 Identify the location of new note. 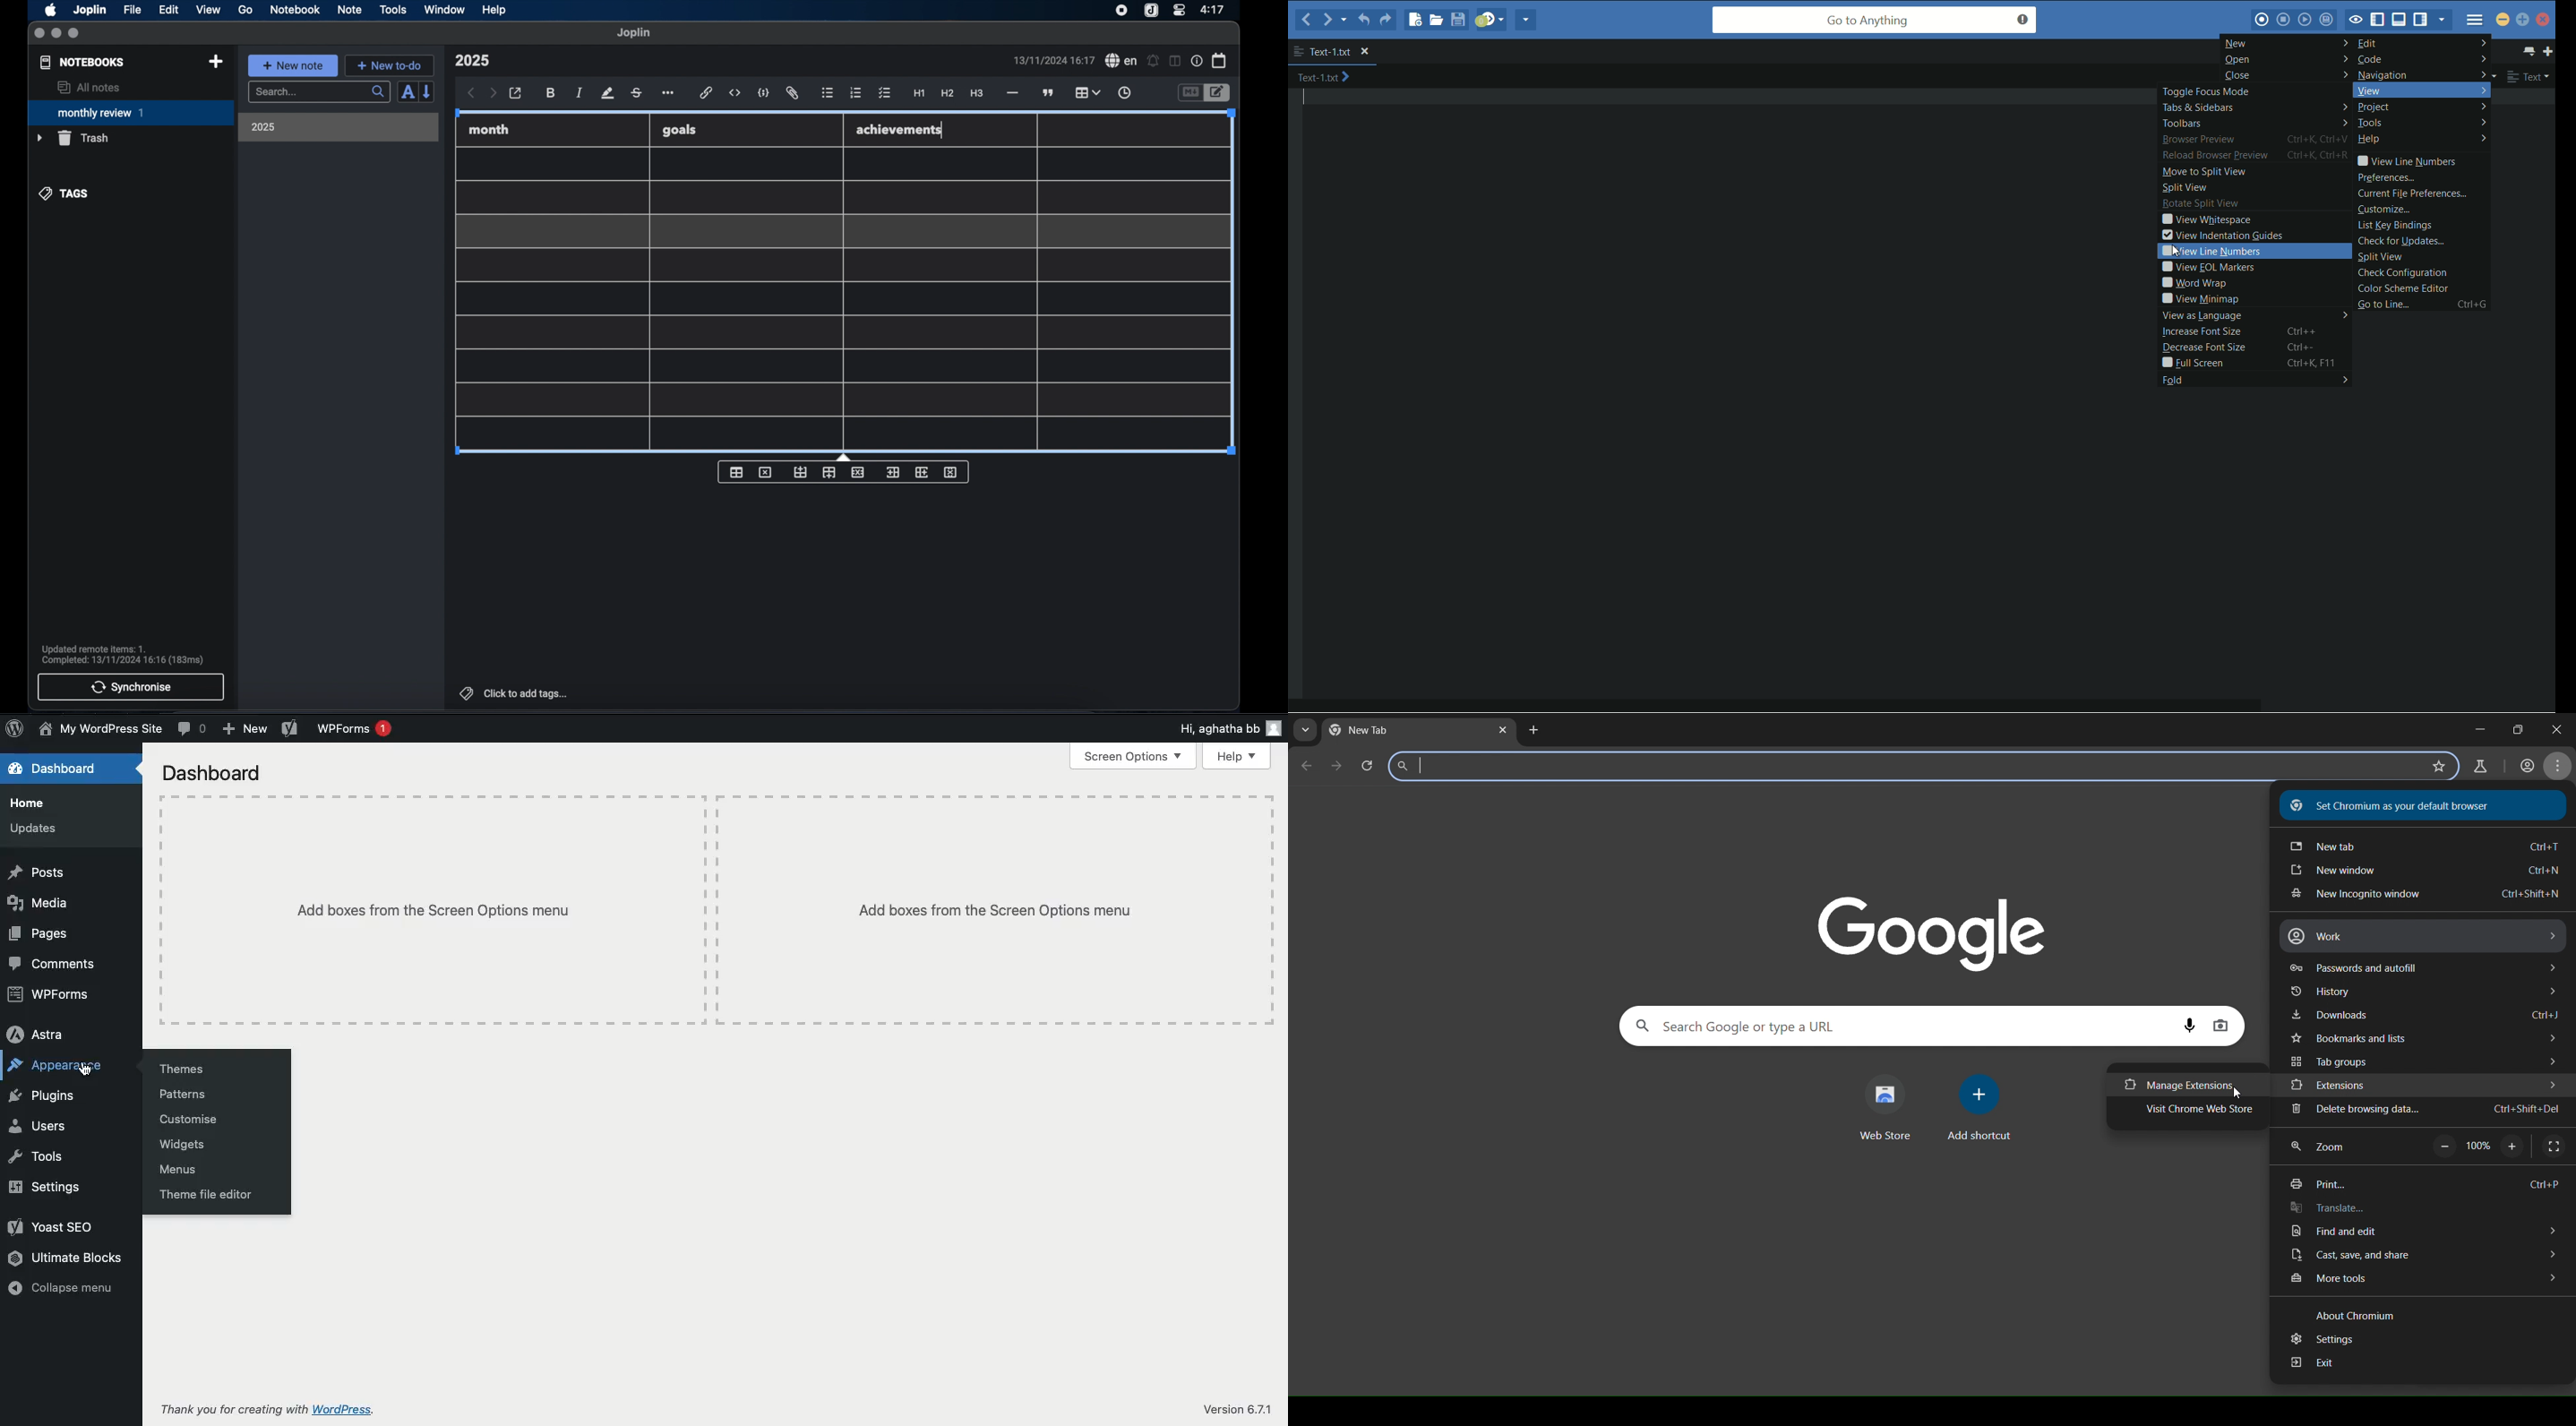
(292, 65).